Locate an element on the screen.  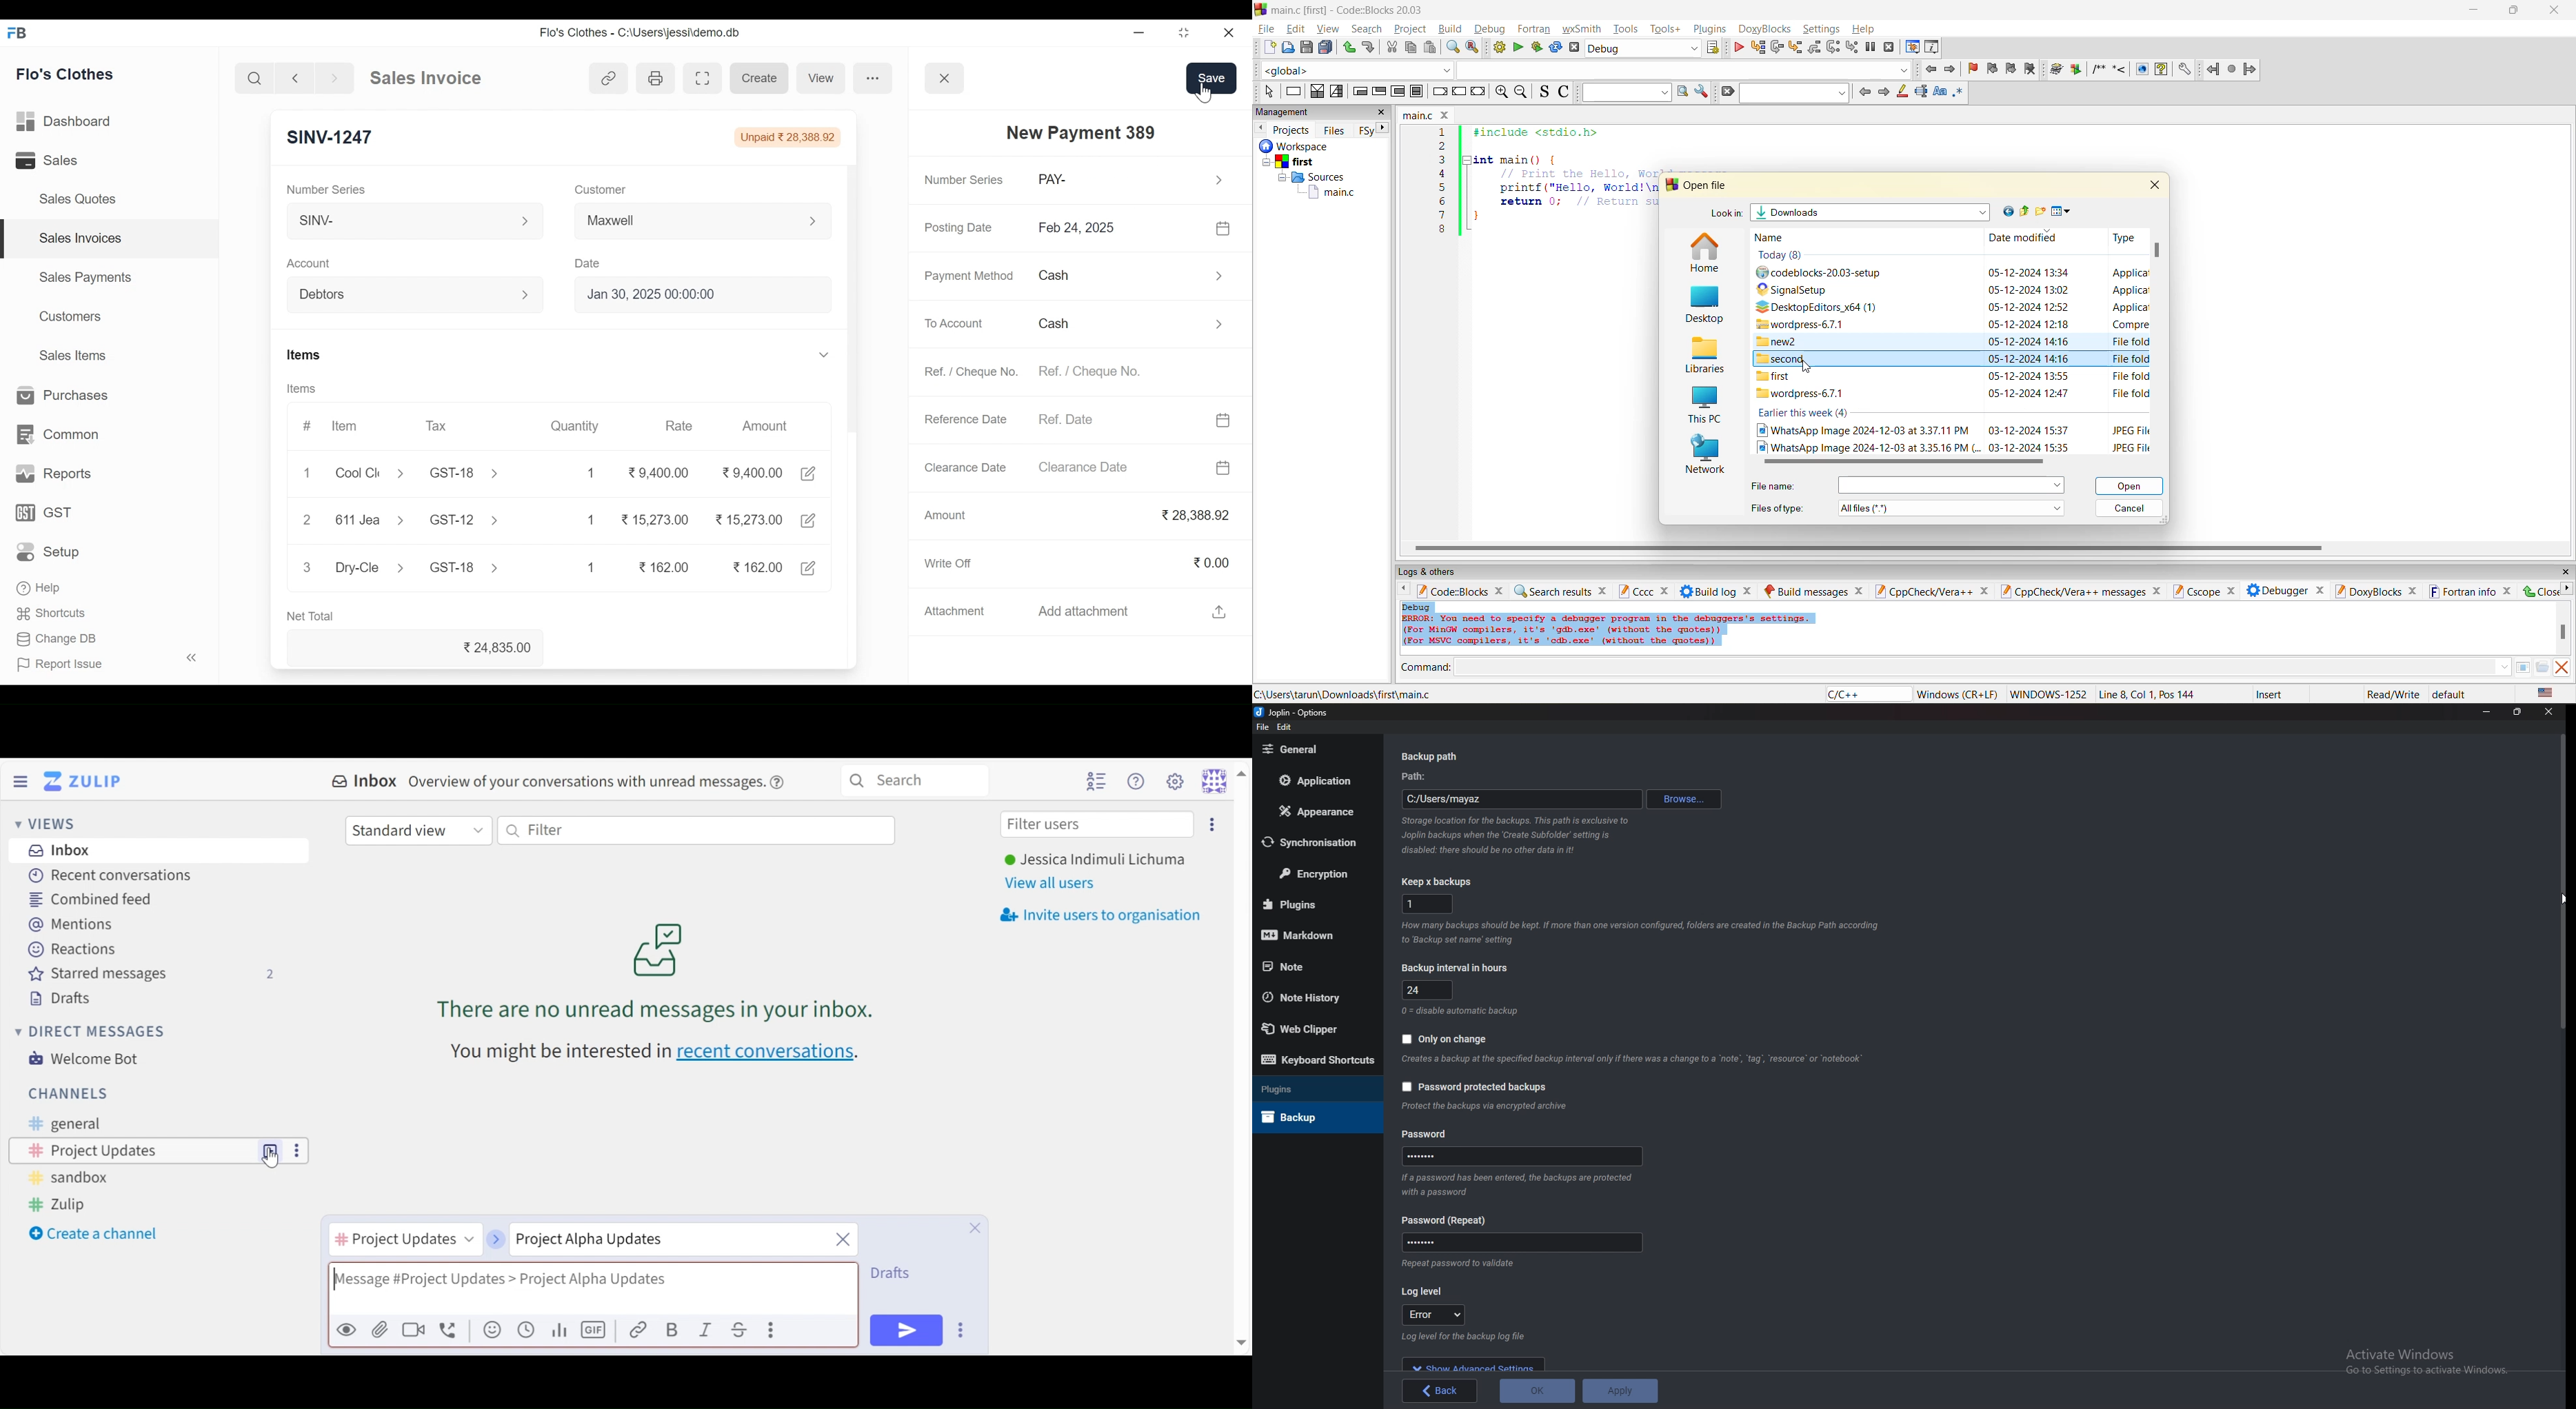
Item is located at coordinates (349, 426).